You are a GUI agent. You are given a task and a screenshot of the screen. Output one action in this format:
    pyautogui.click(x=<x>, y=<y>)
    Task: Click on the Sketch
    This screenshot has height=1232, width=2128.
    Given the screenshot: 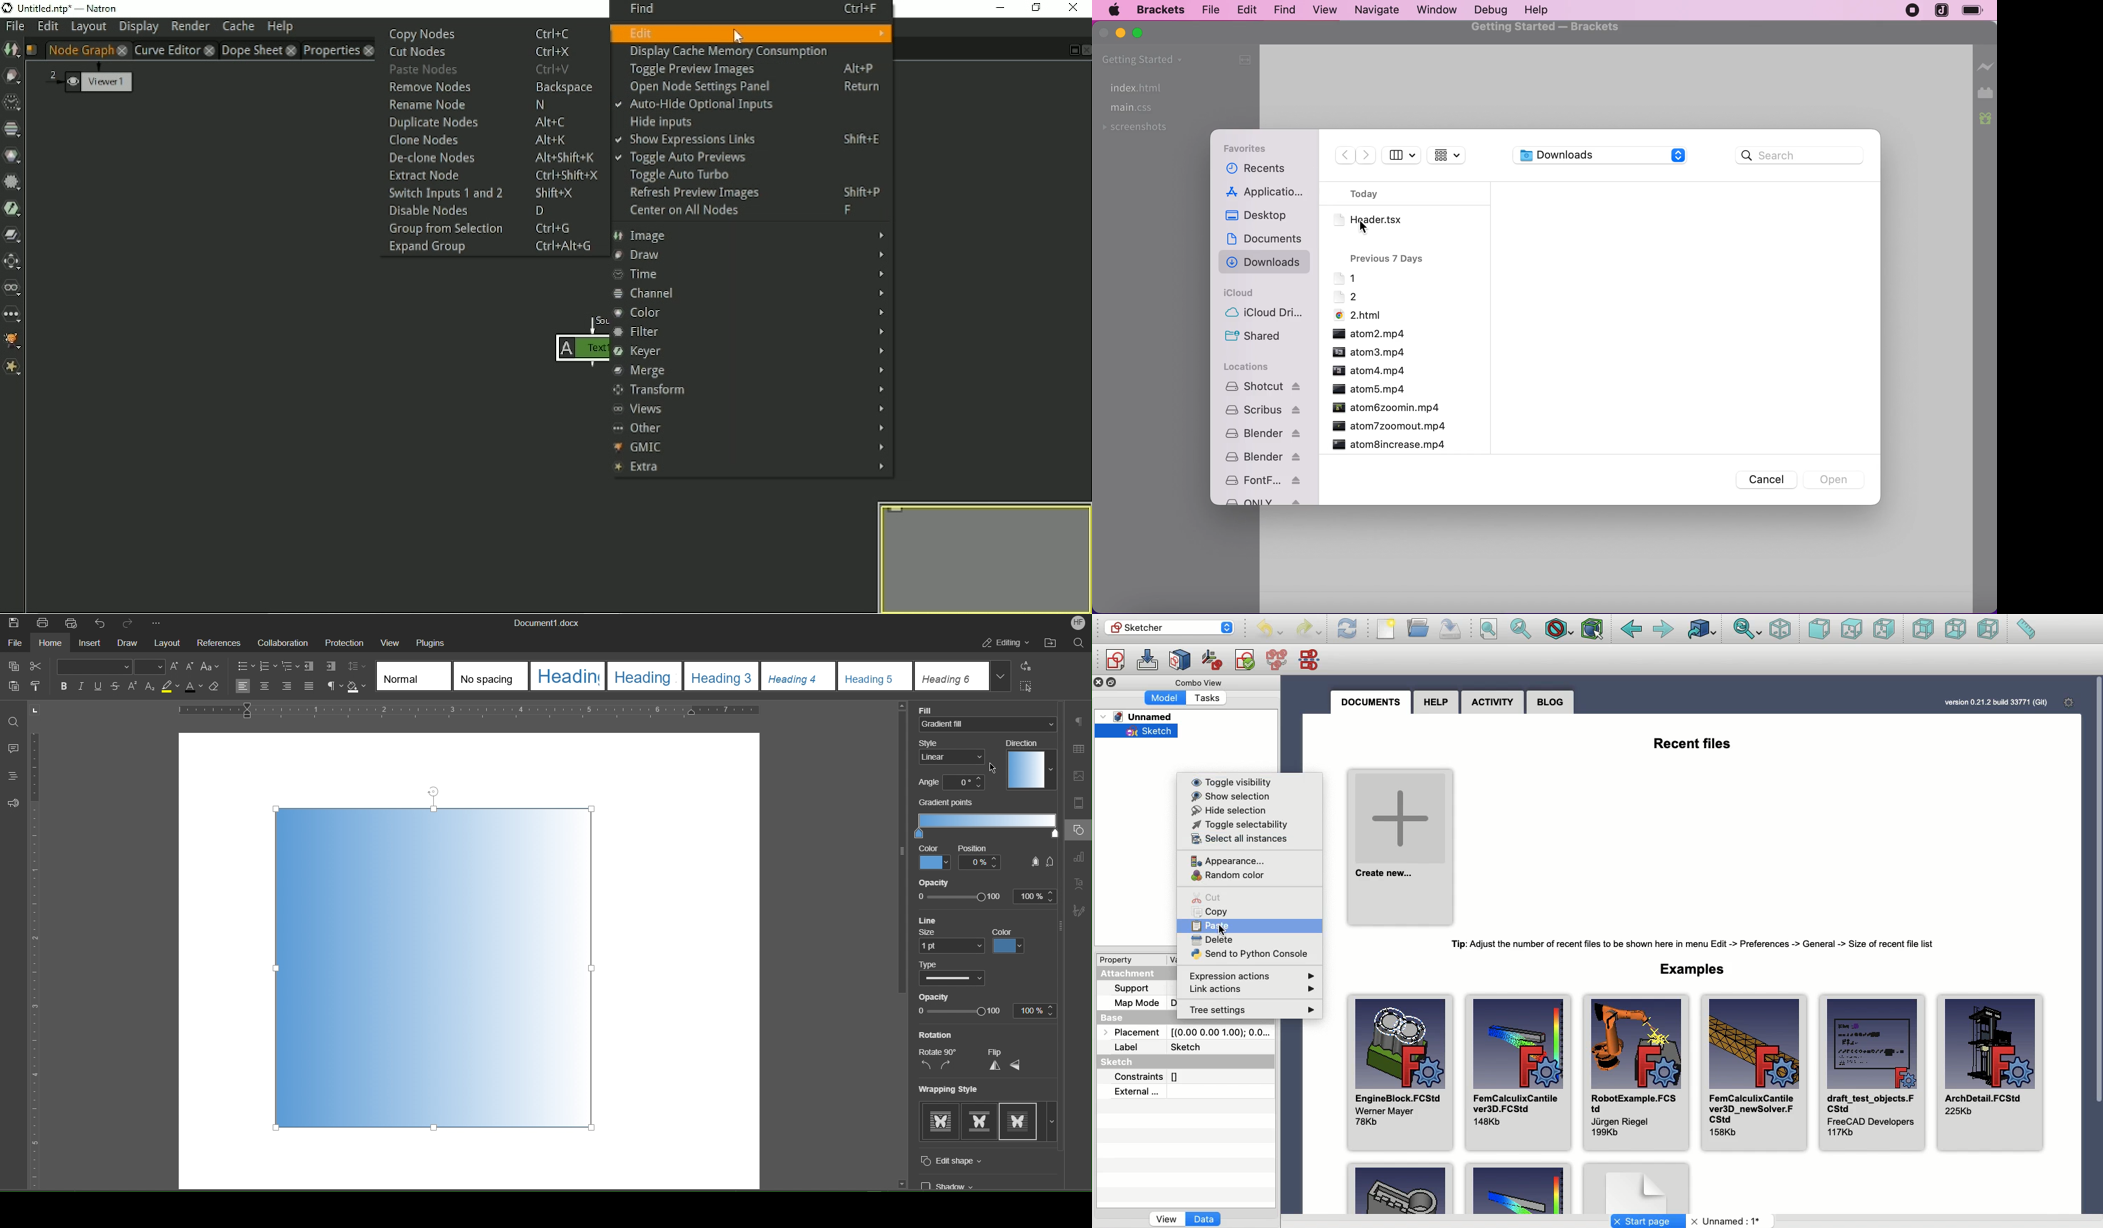 What is the action you would take?
    pyautogui.click(x=1122, y=1063)
    